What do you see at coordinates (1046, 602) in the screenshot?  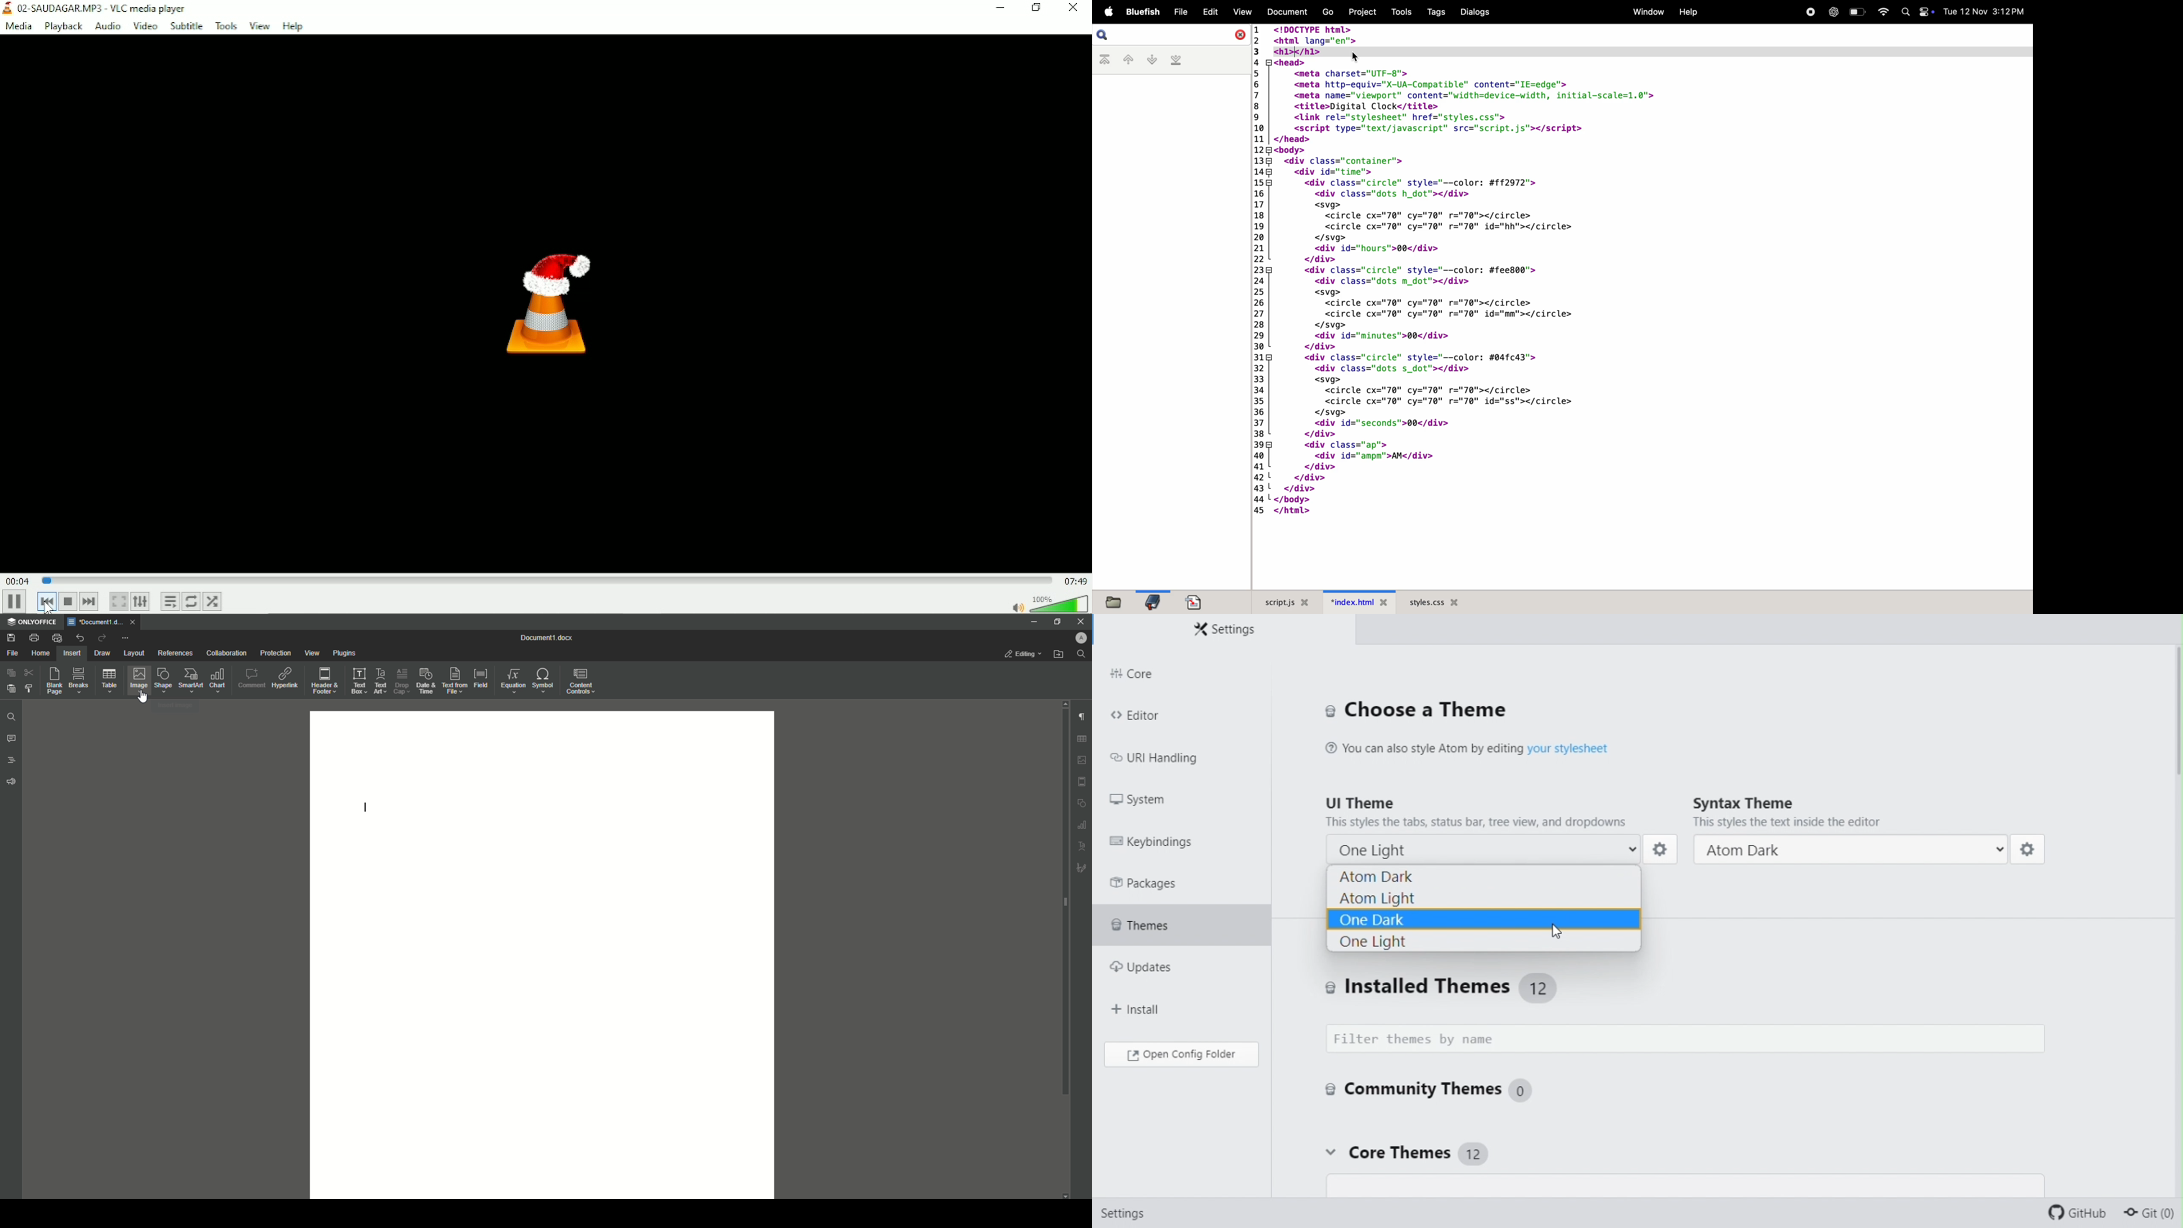 I see `Volume` at bounding box center [1046, 602].